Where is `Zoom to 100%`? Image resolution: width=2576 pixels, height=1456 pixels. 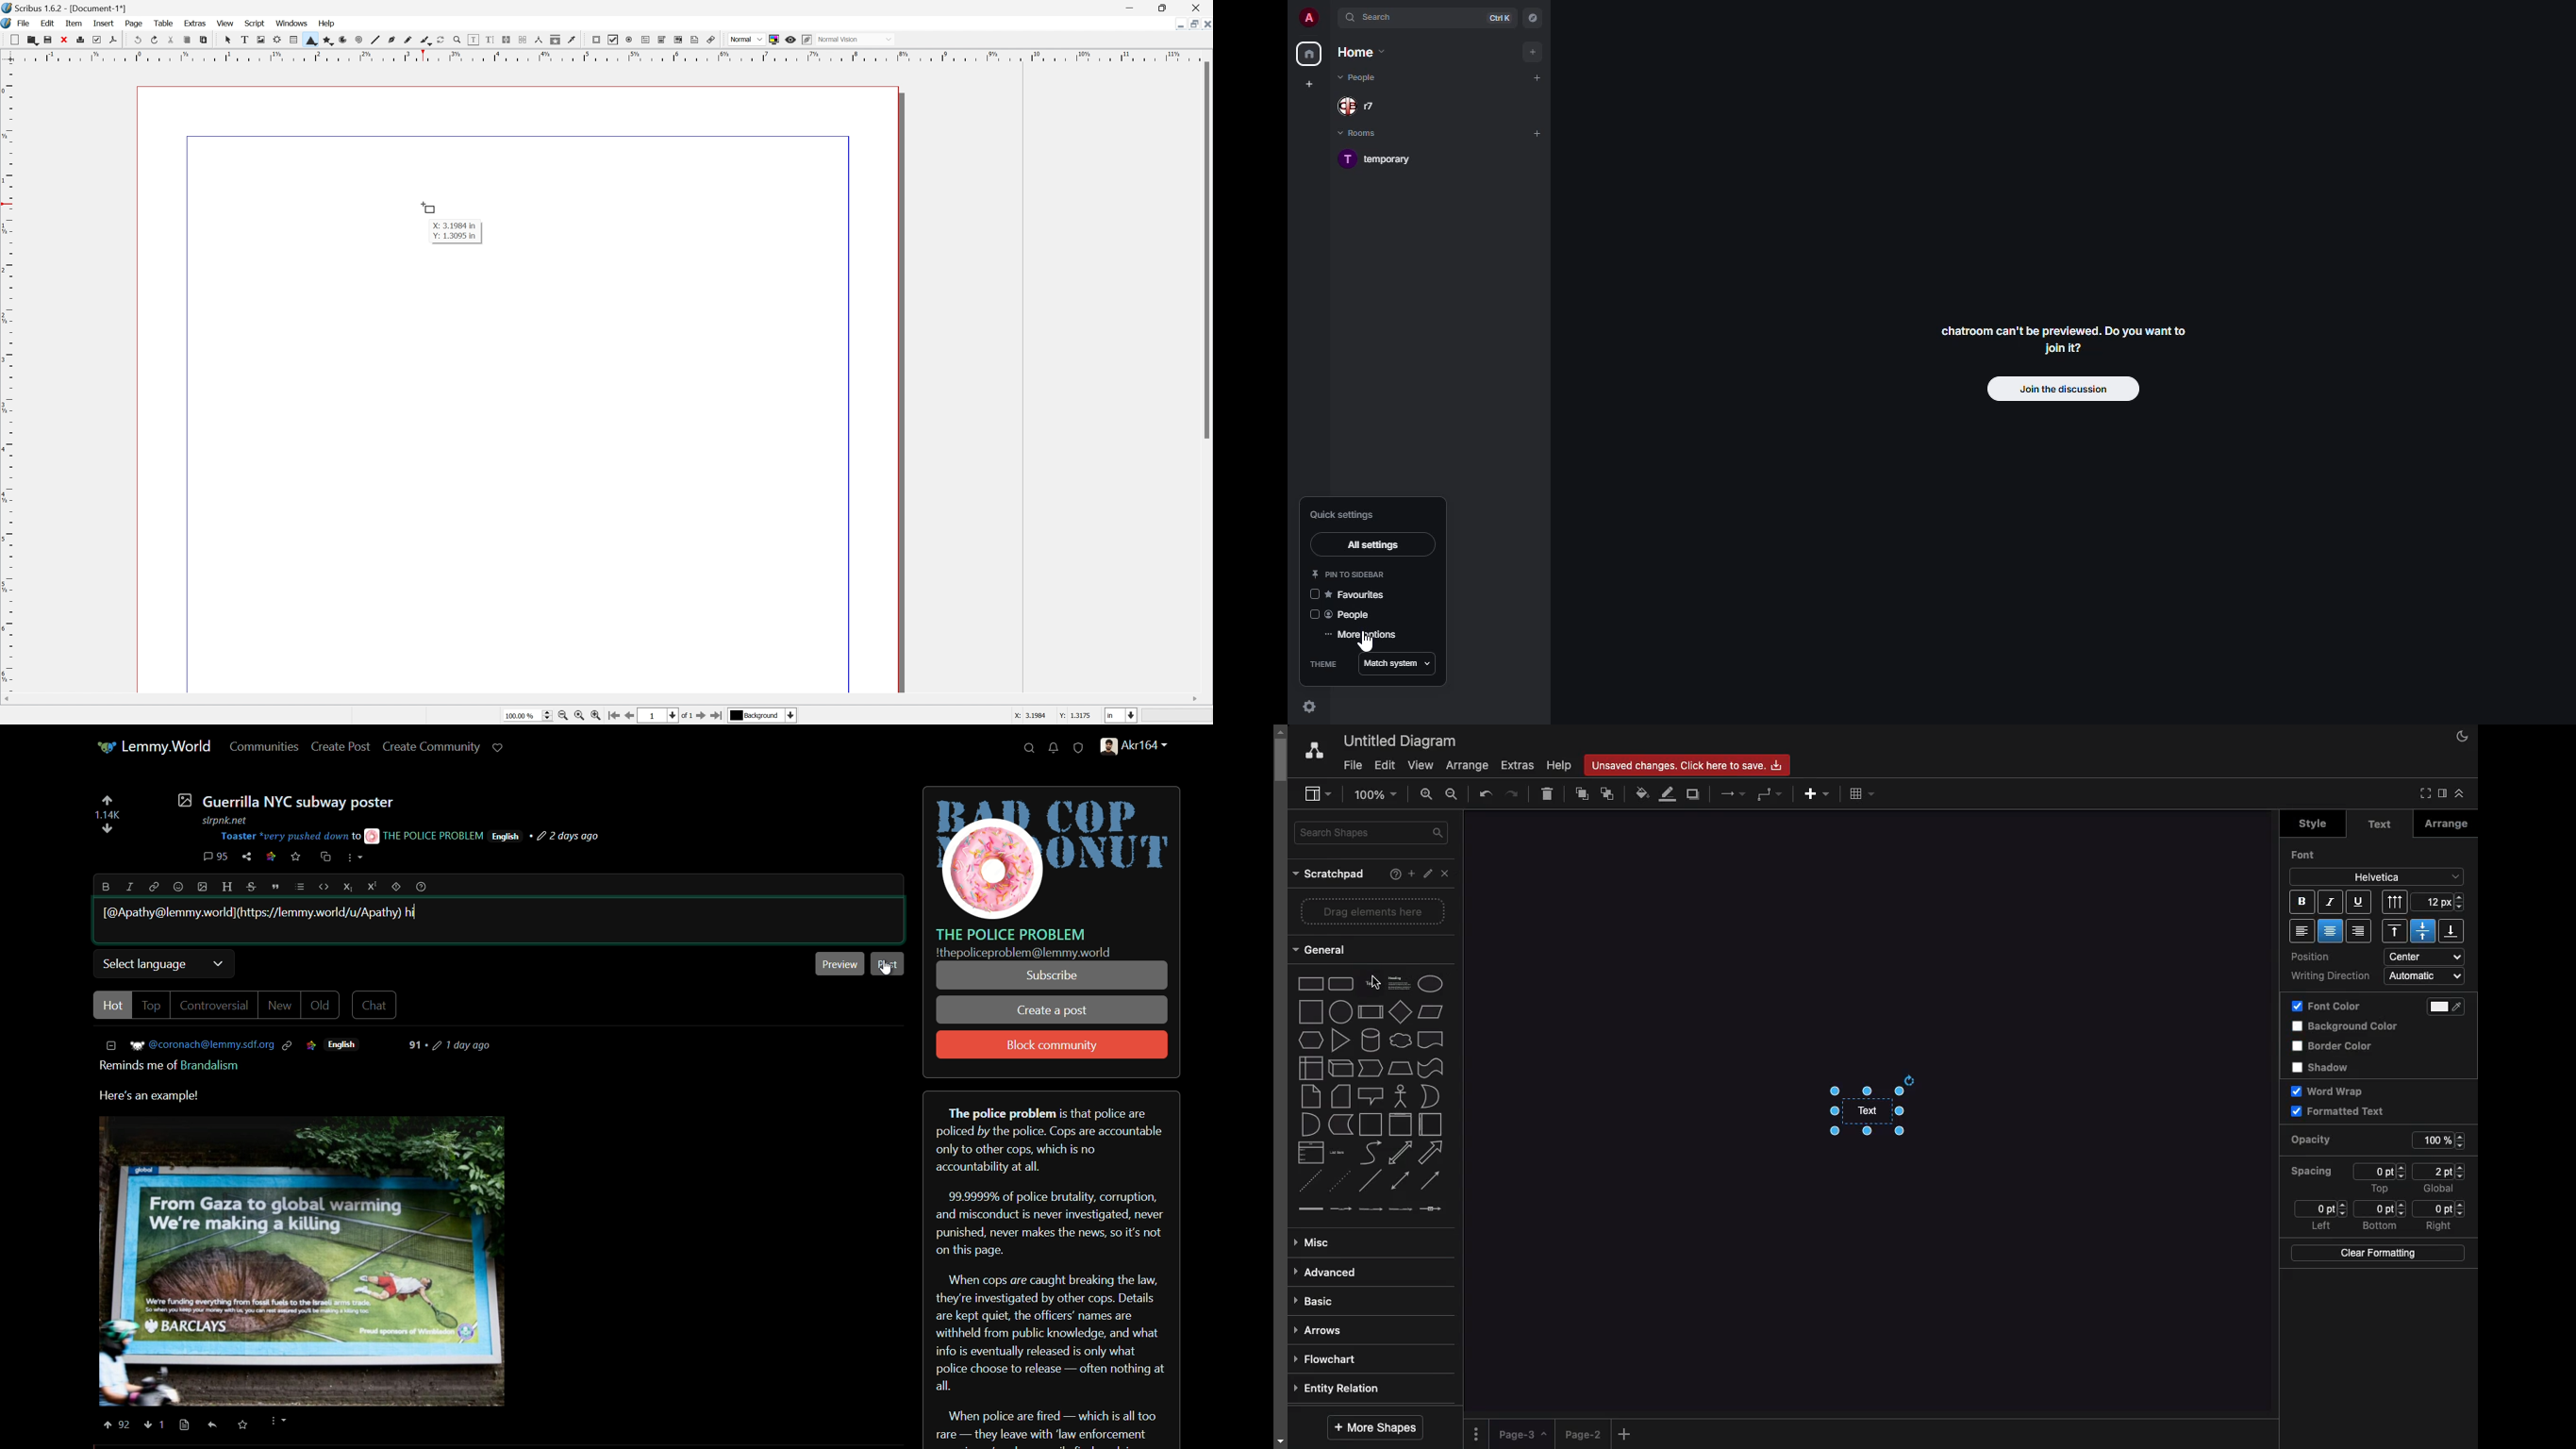
Zoom to 100% is located at coordinates (582, 717).